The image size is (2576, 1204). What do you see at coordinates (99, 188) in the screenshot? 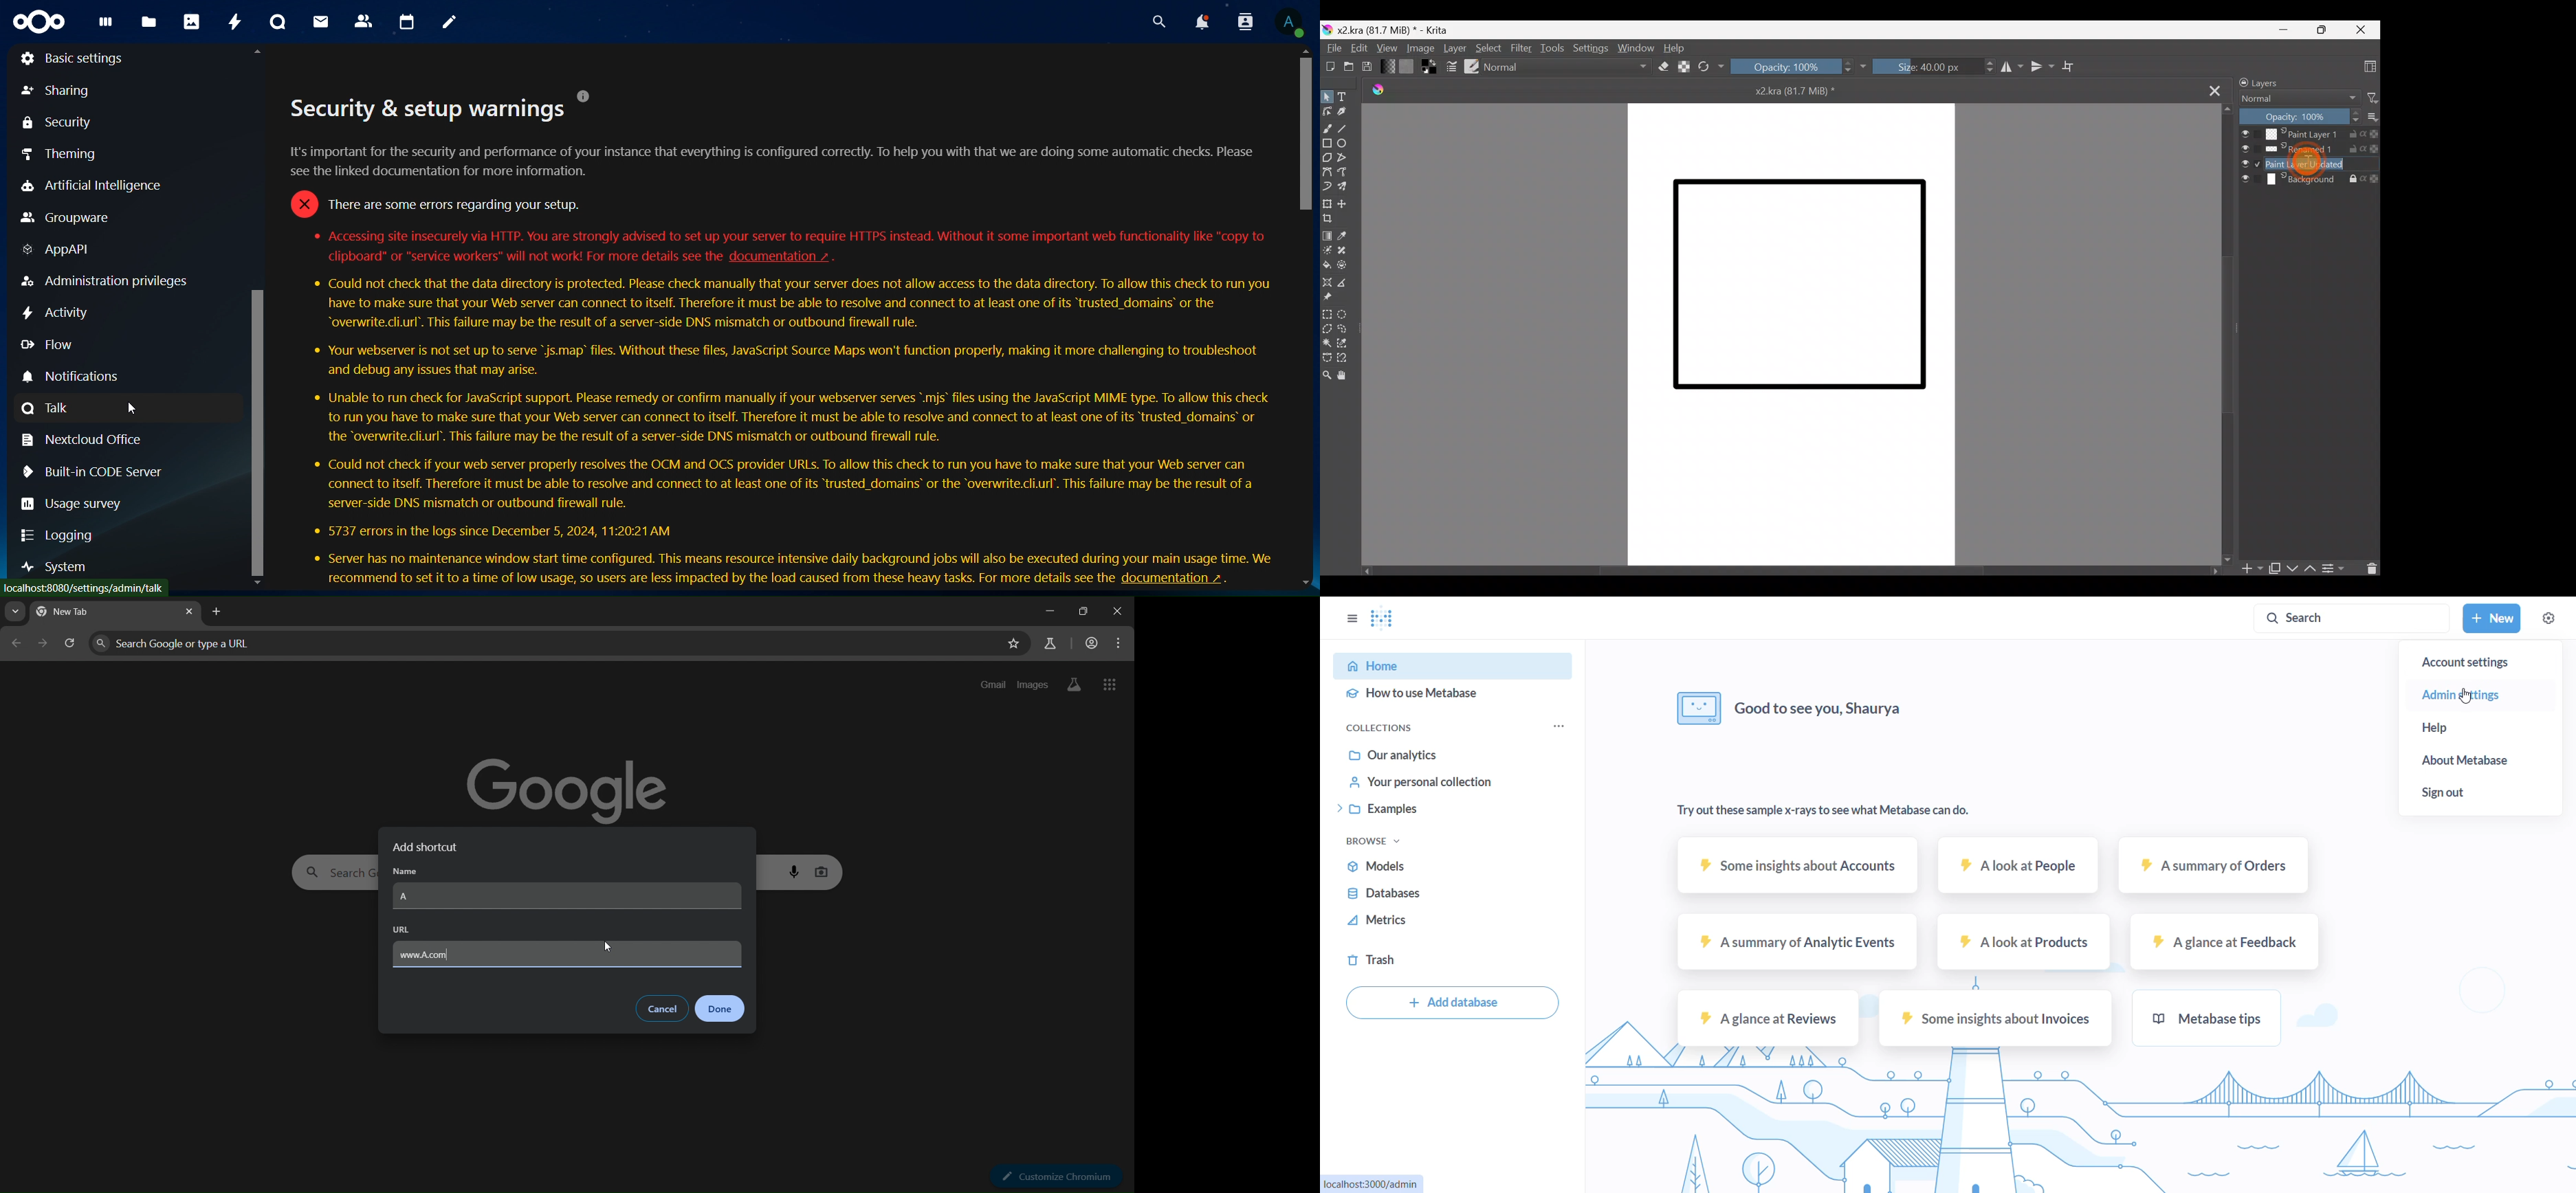
I see `ai` at bounding box center [99, 188].